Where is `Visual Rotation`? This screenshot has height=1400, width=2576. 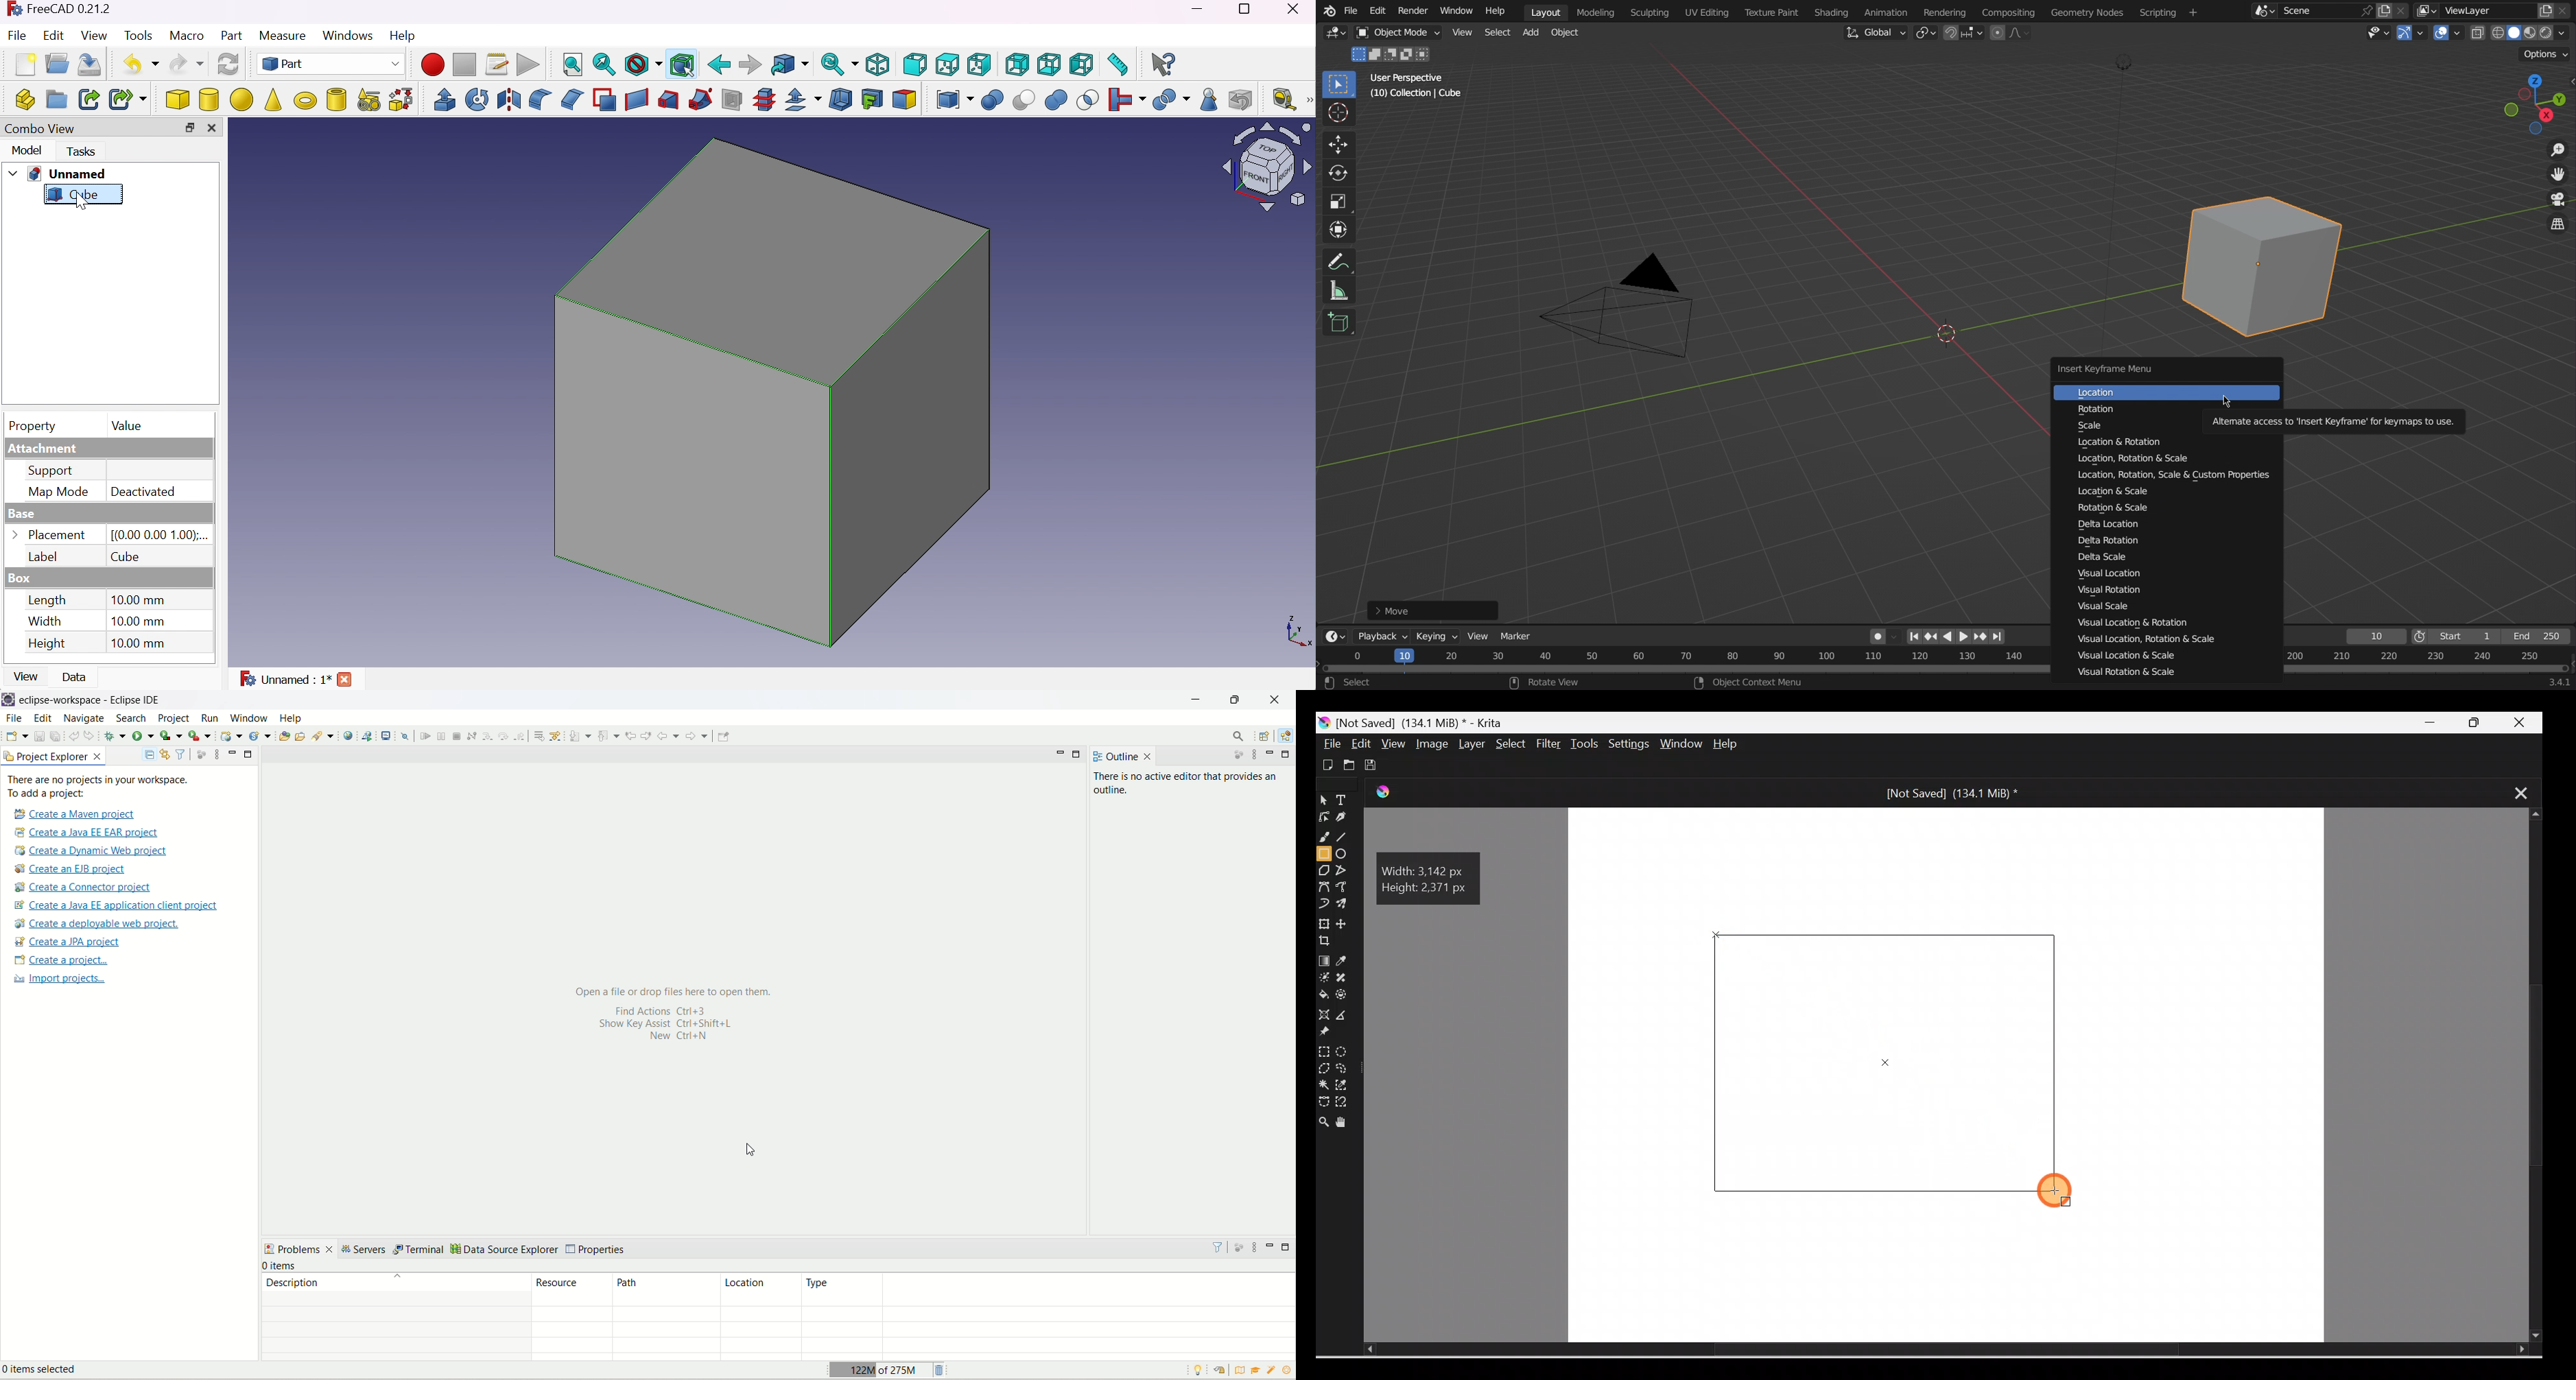 Visual Rotation is located at coordinates (2107, 591).